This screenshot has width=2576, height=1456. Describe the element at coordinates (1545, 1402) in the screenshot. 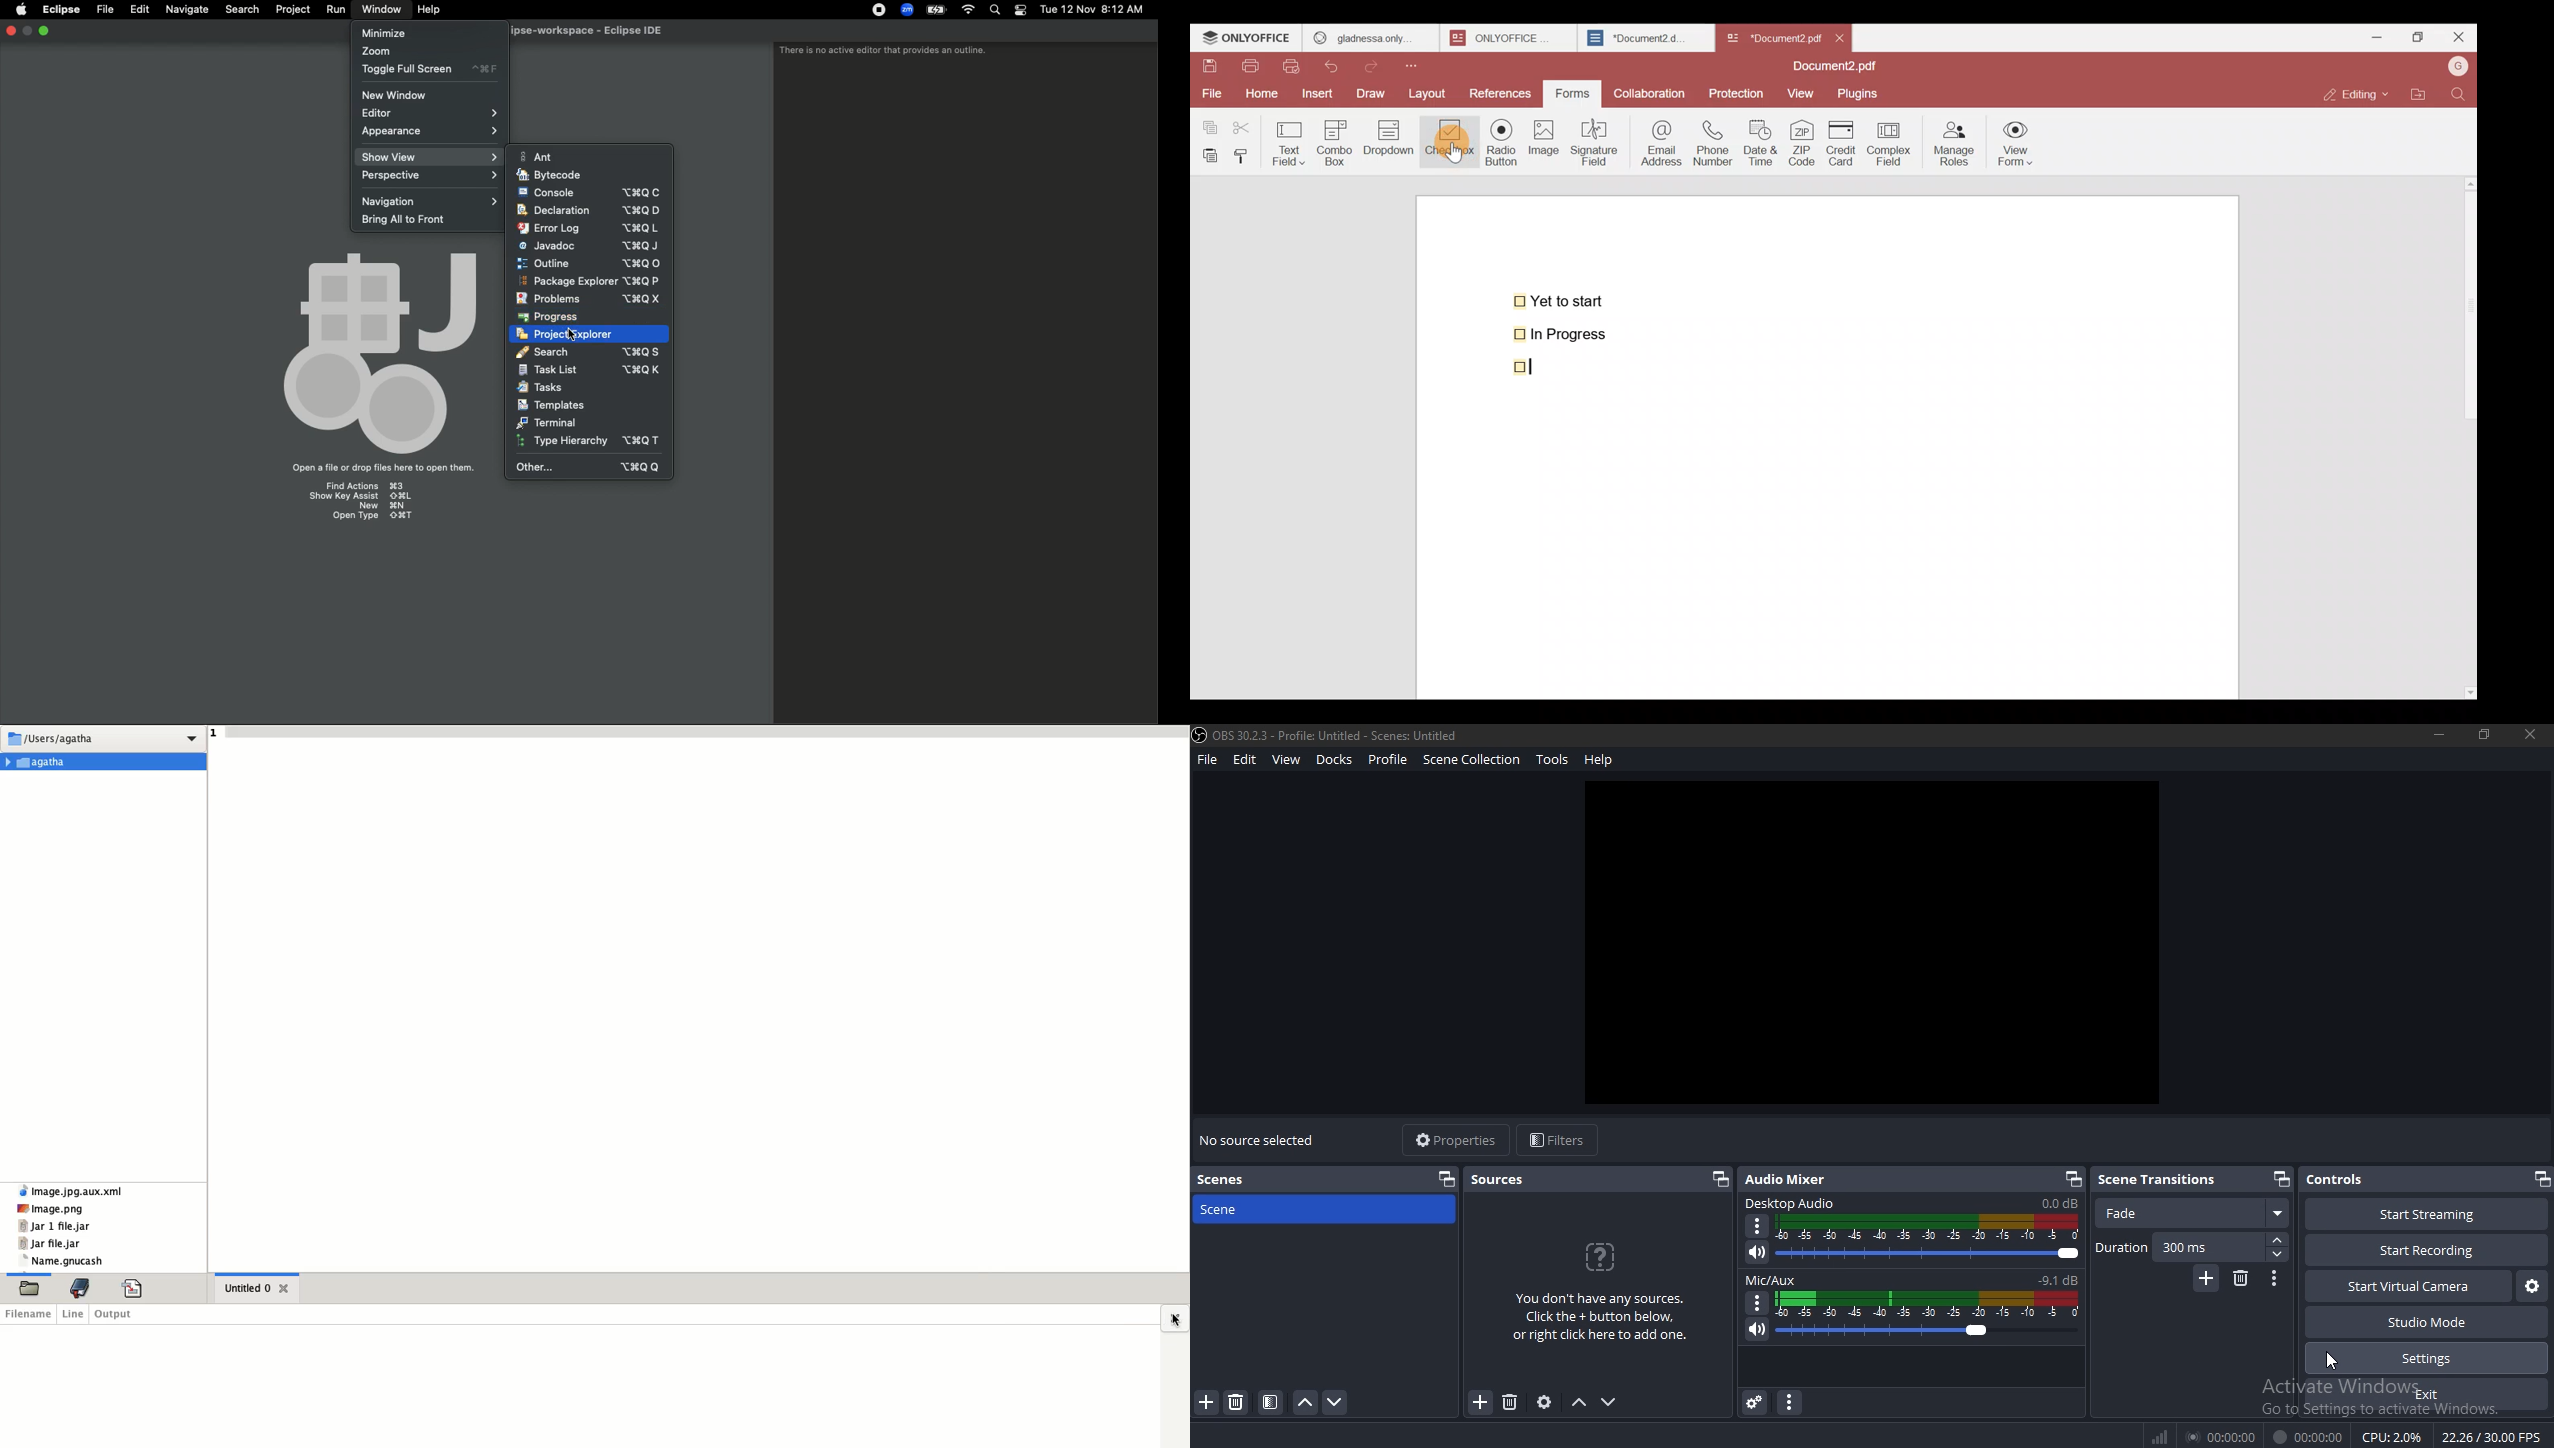

I see `setting` at that location.